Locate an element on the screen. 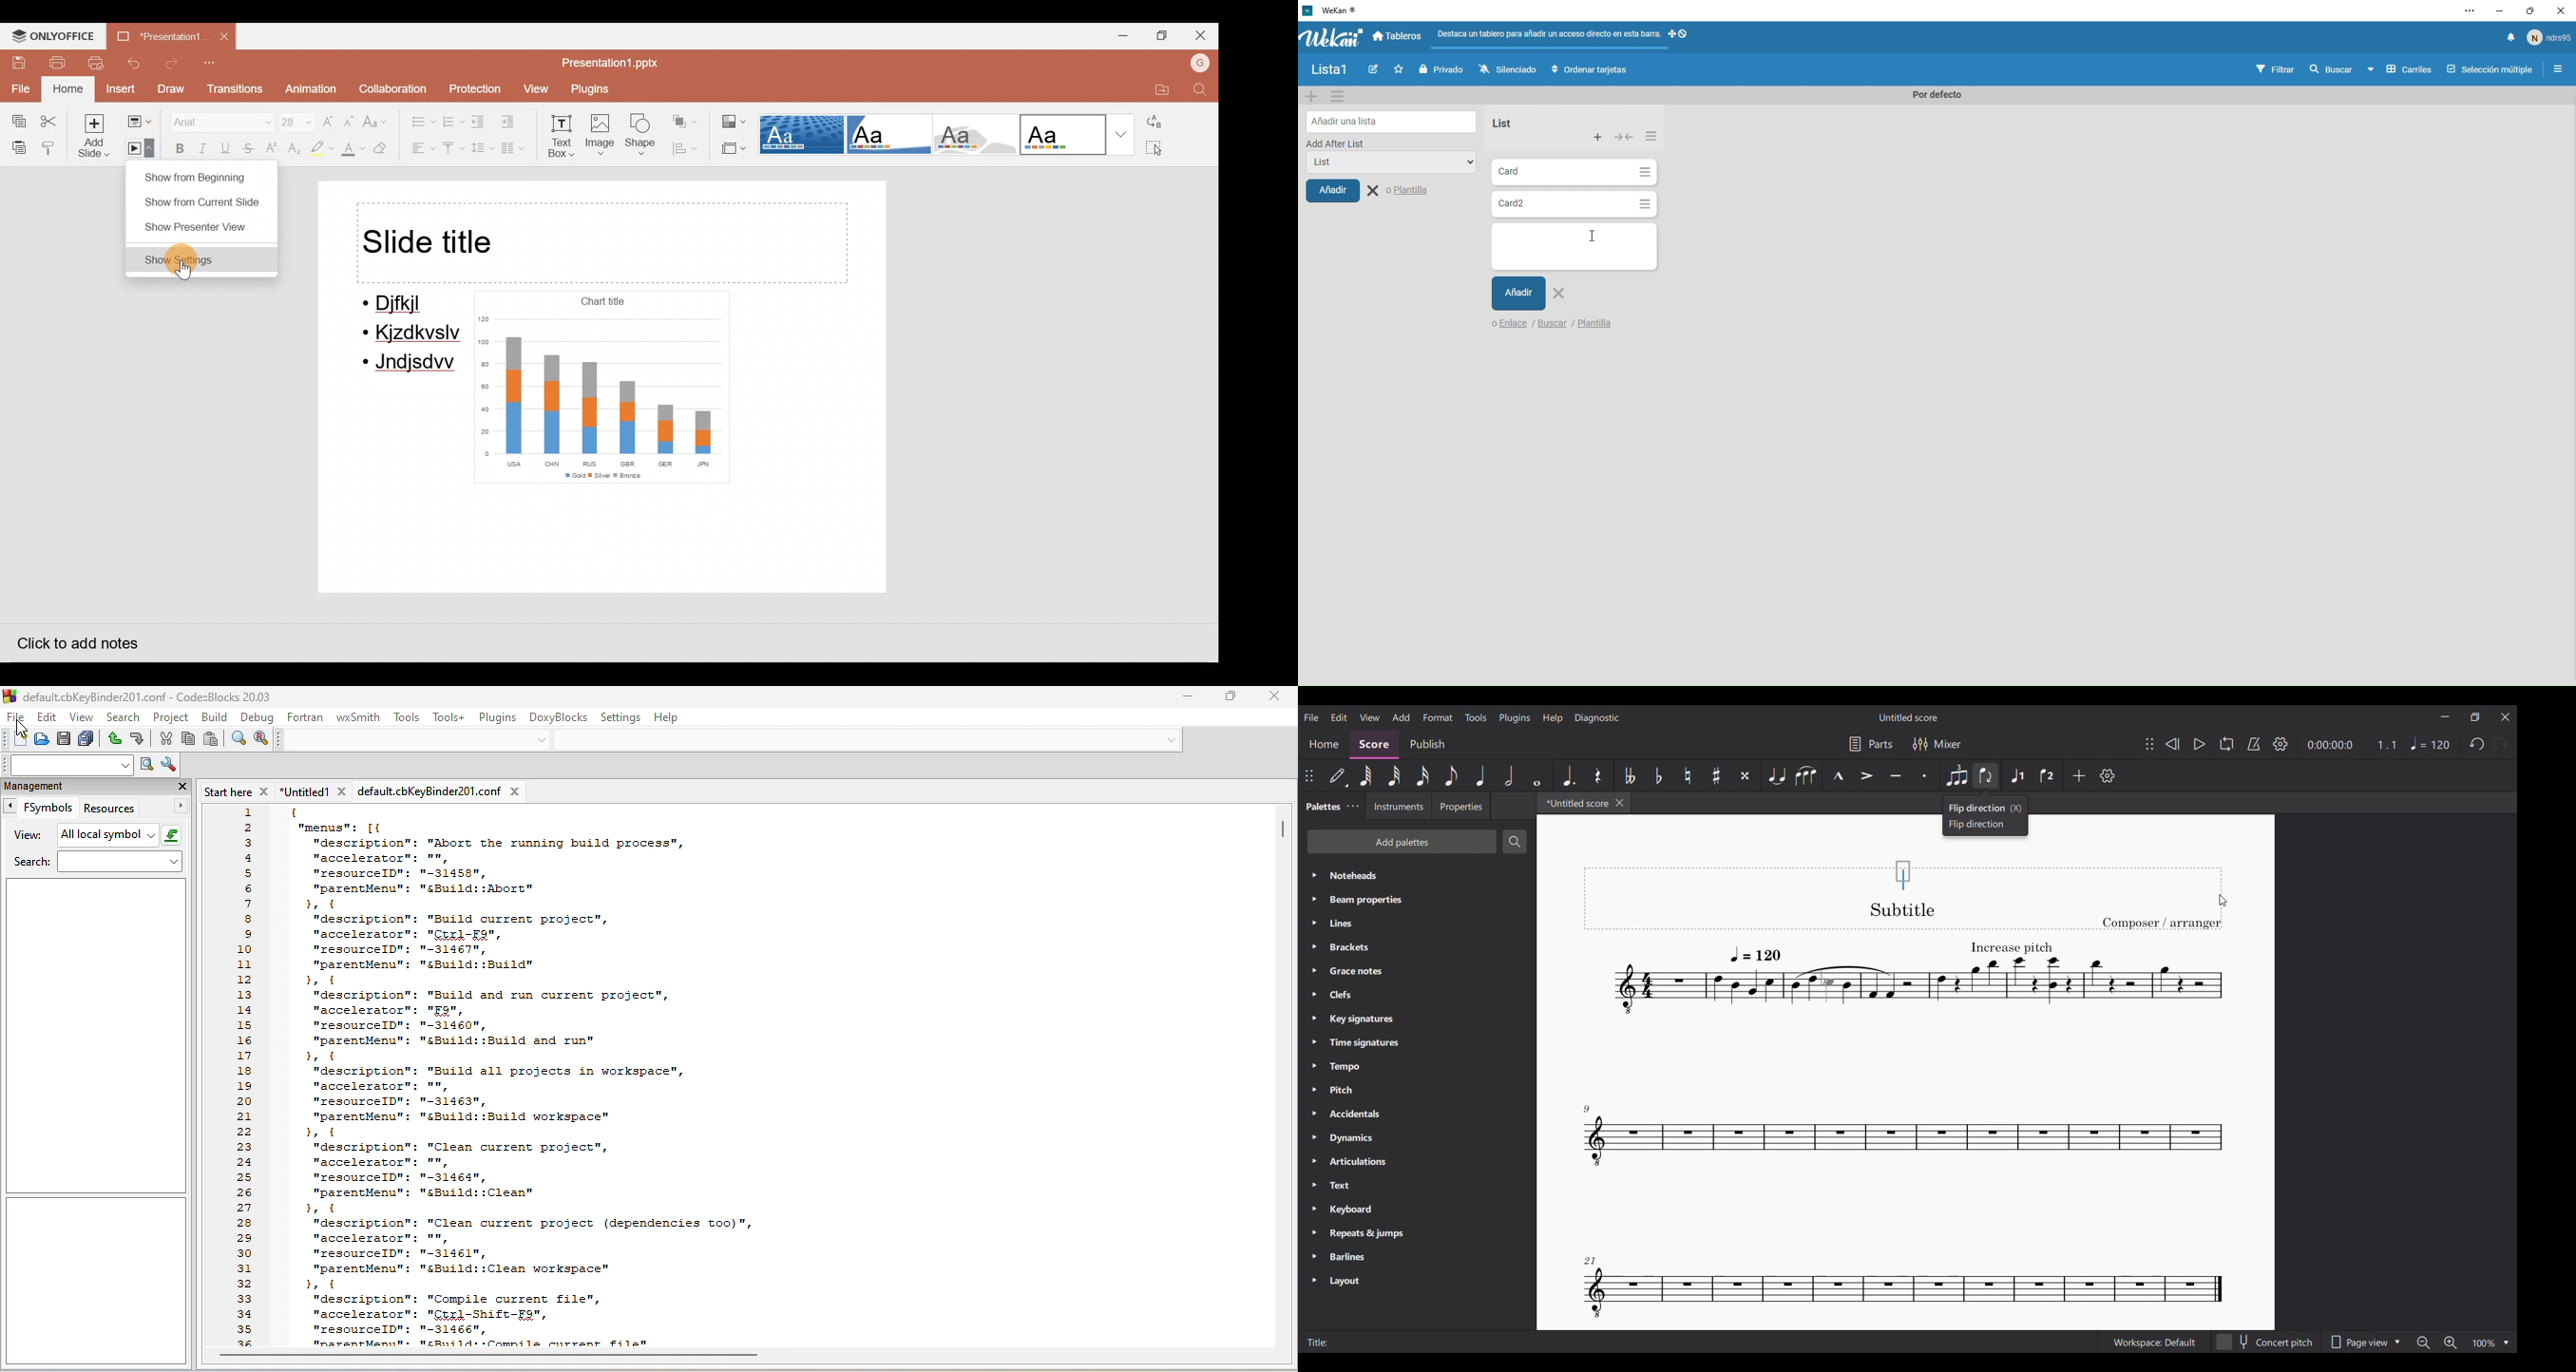  Draw is located at coordinates (170, 93).